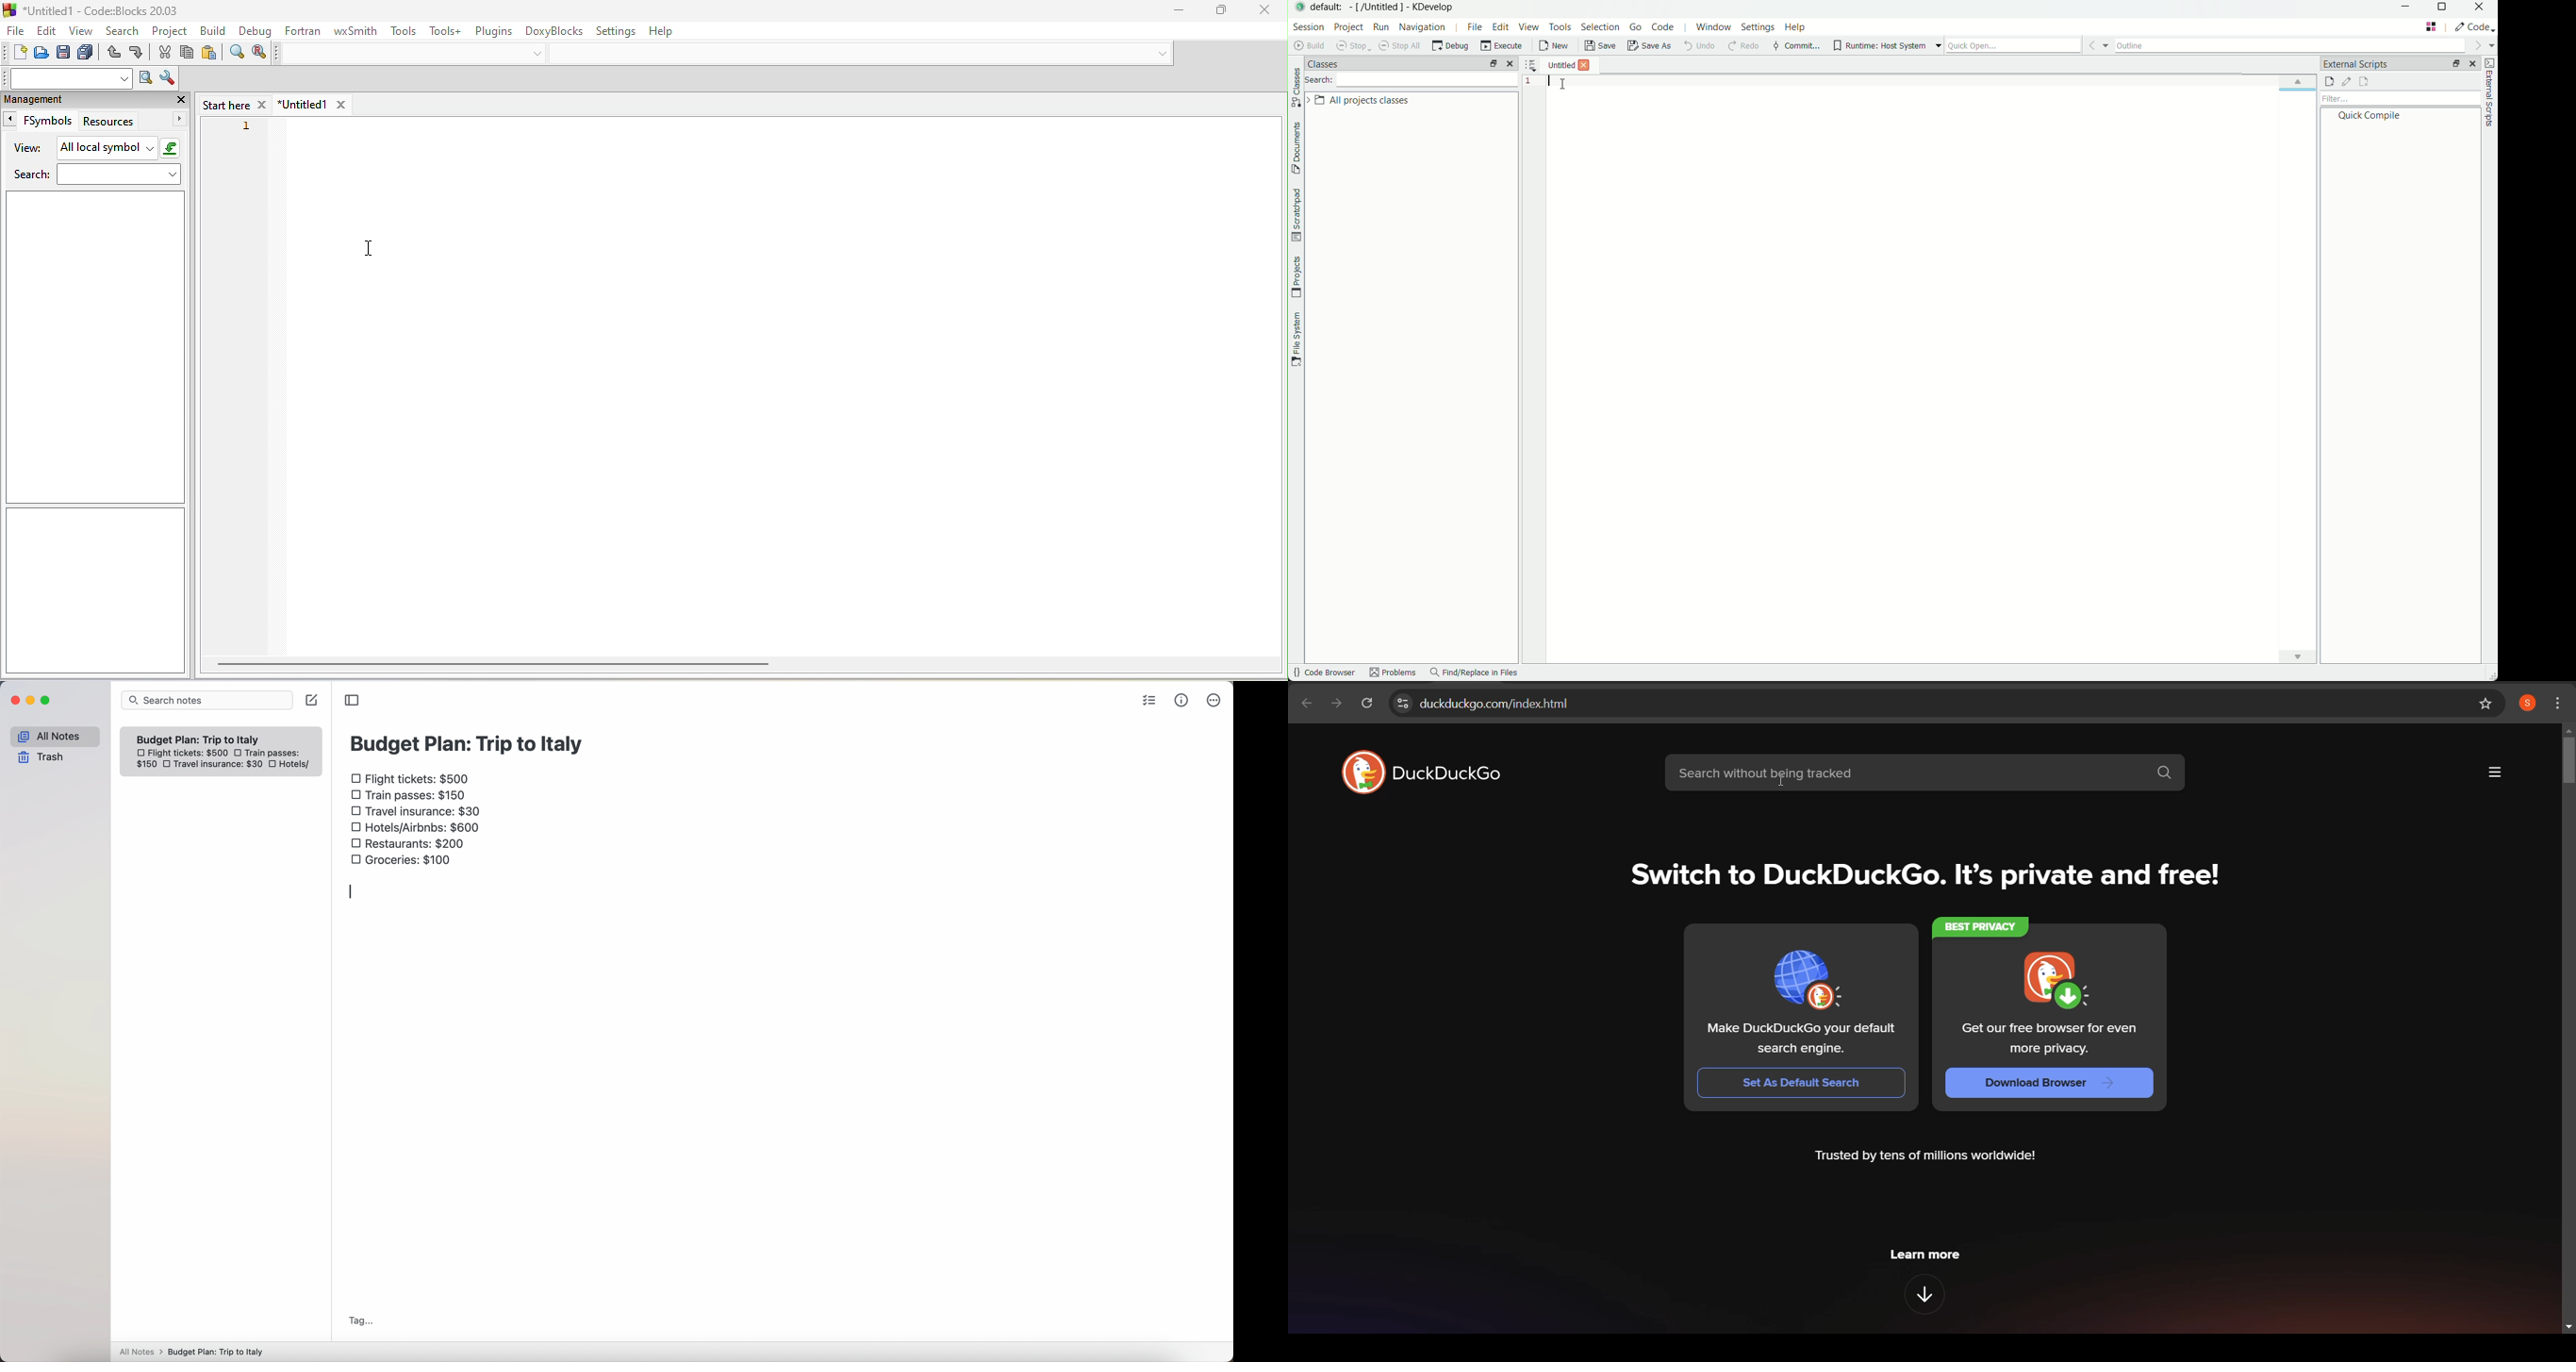 The width and height of the screenshot is (2576, 1372). I want to click on setting, so click(619, 32).